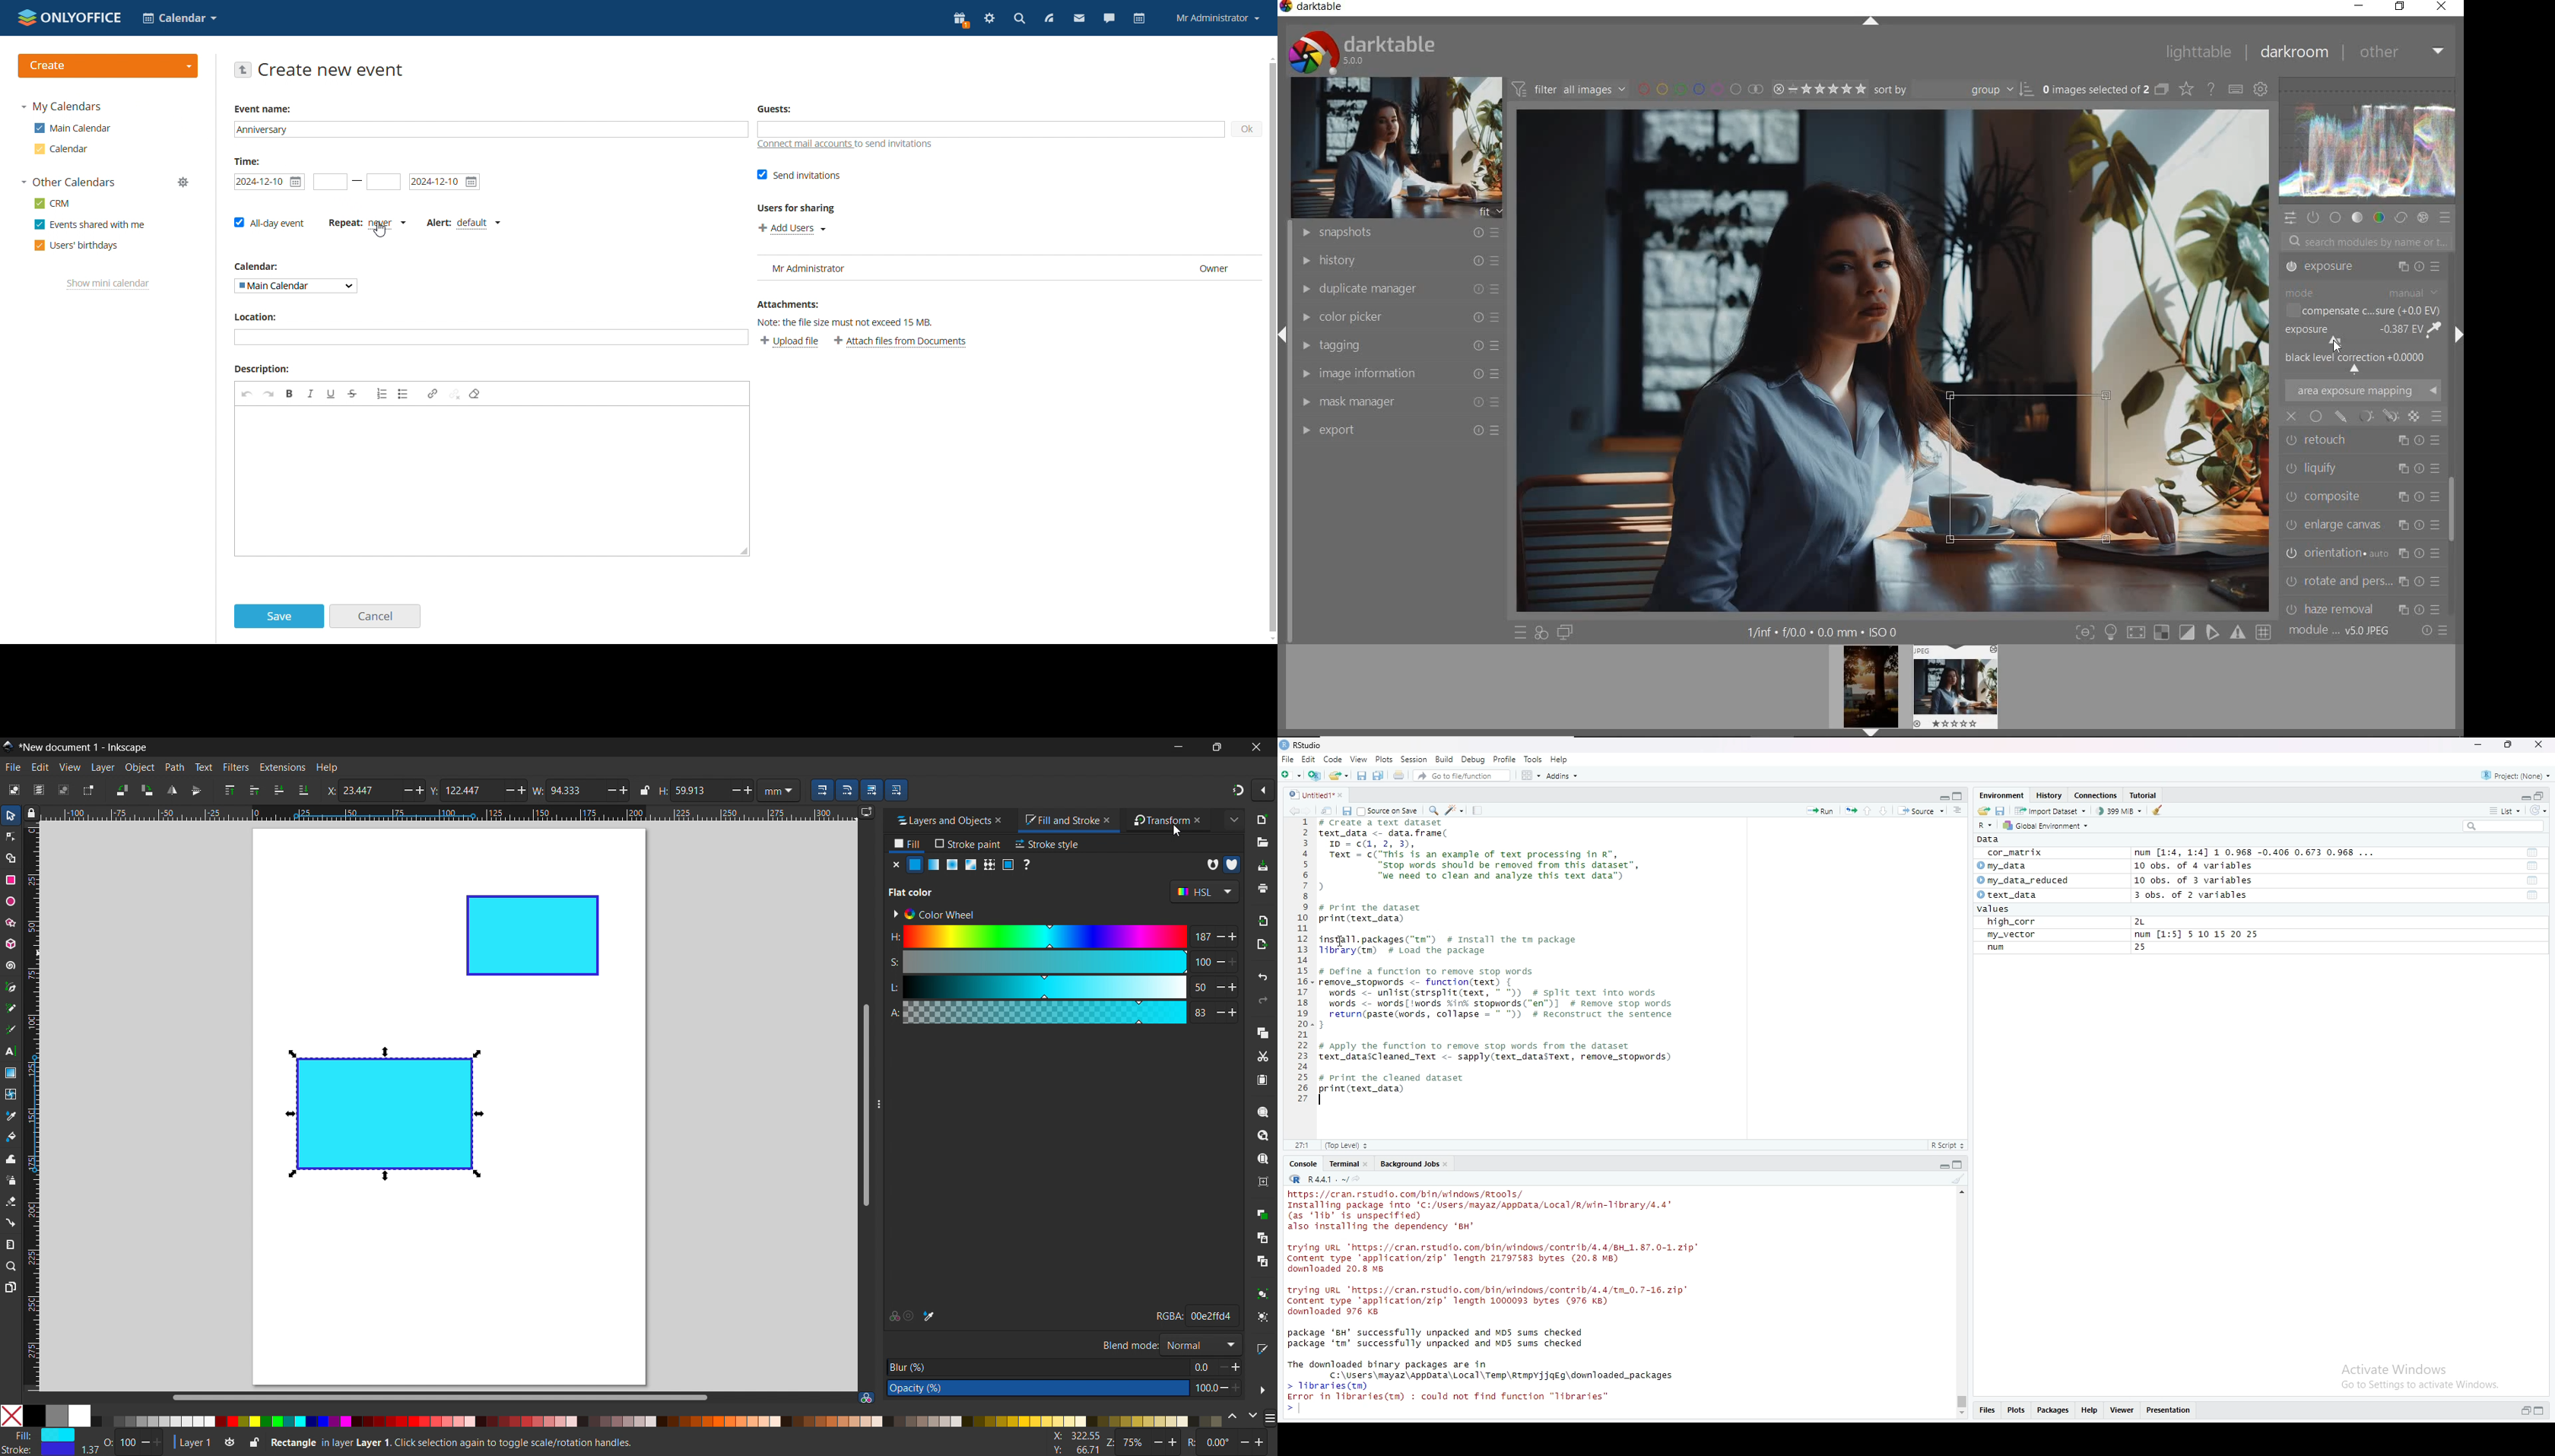 This screenshot has height=1456, width=2576. Describe the element at coordinates (254, 1441) in the screenshot. I see `toggle lock current layer` at that location.